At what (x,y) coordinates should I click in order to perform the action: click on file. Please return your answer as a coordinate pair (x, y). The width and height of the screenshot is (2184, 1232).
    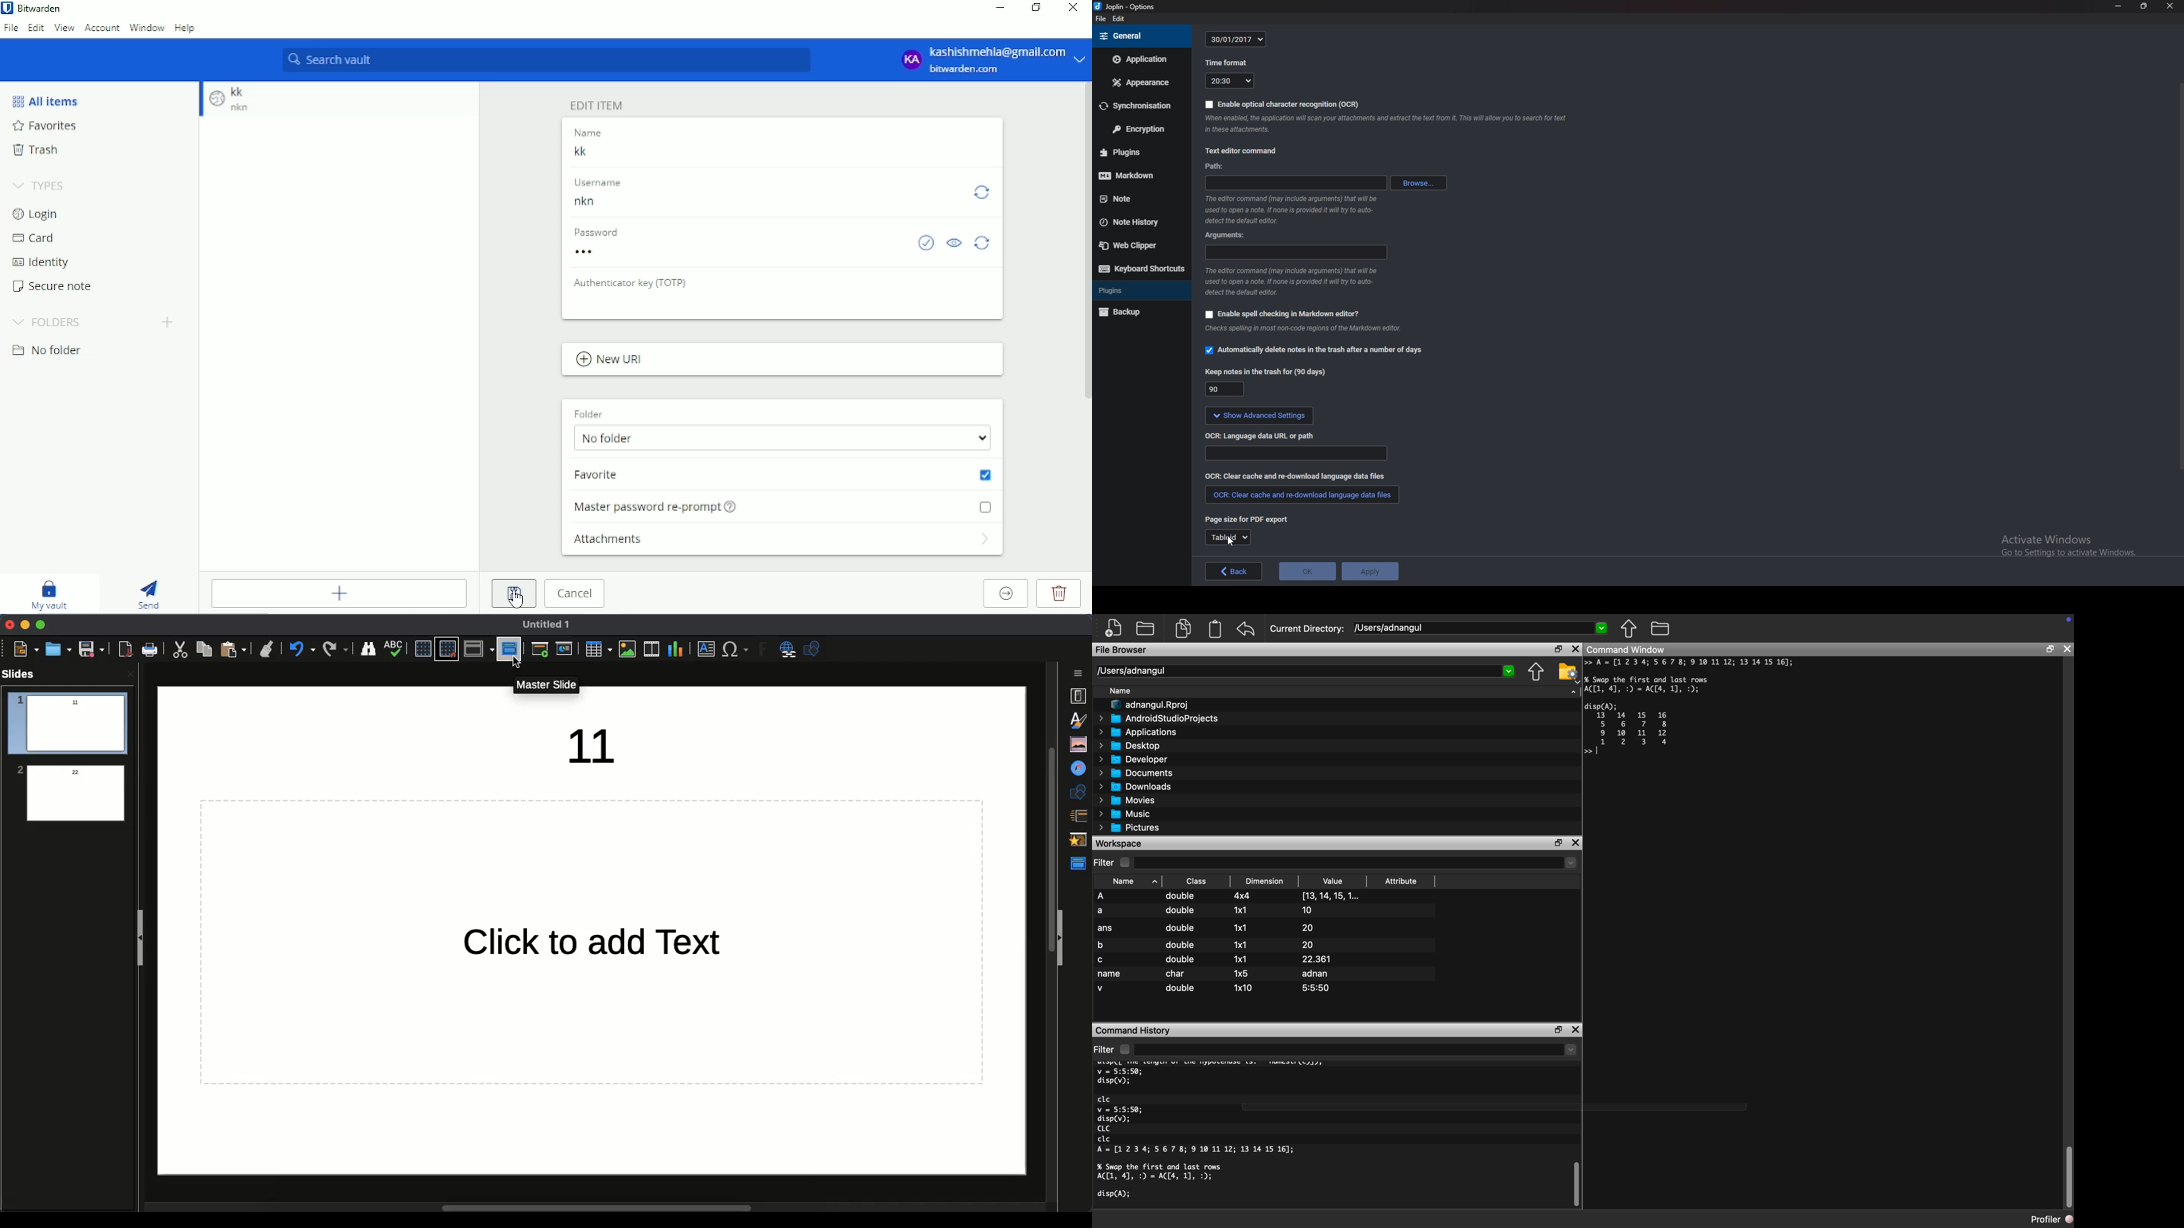
    Looking at the image, I should click on (1101, 19).